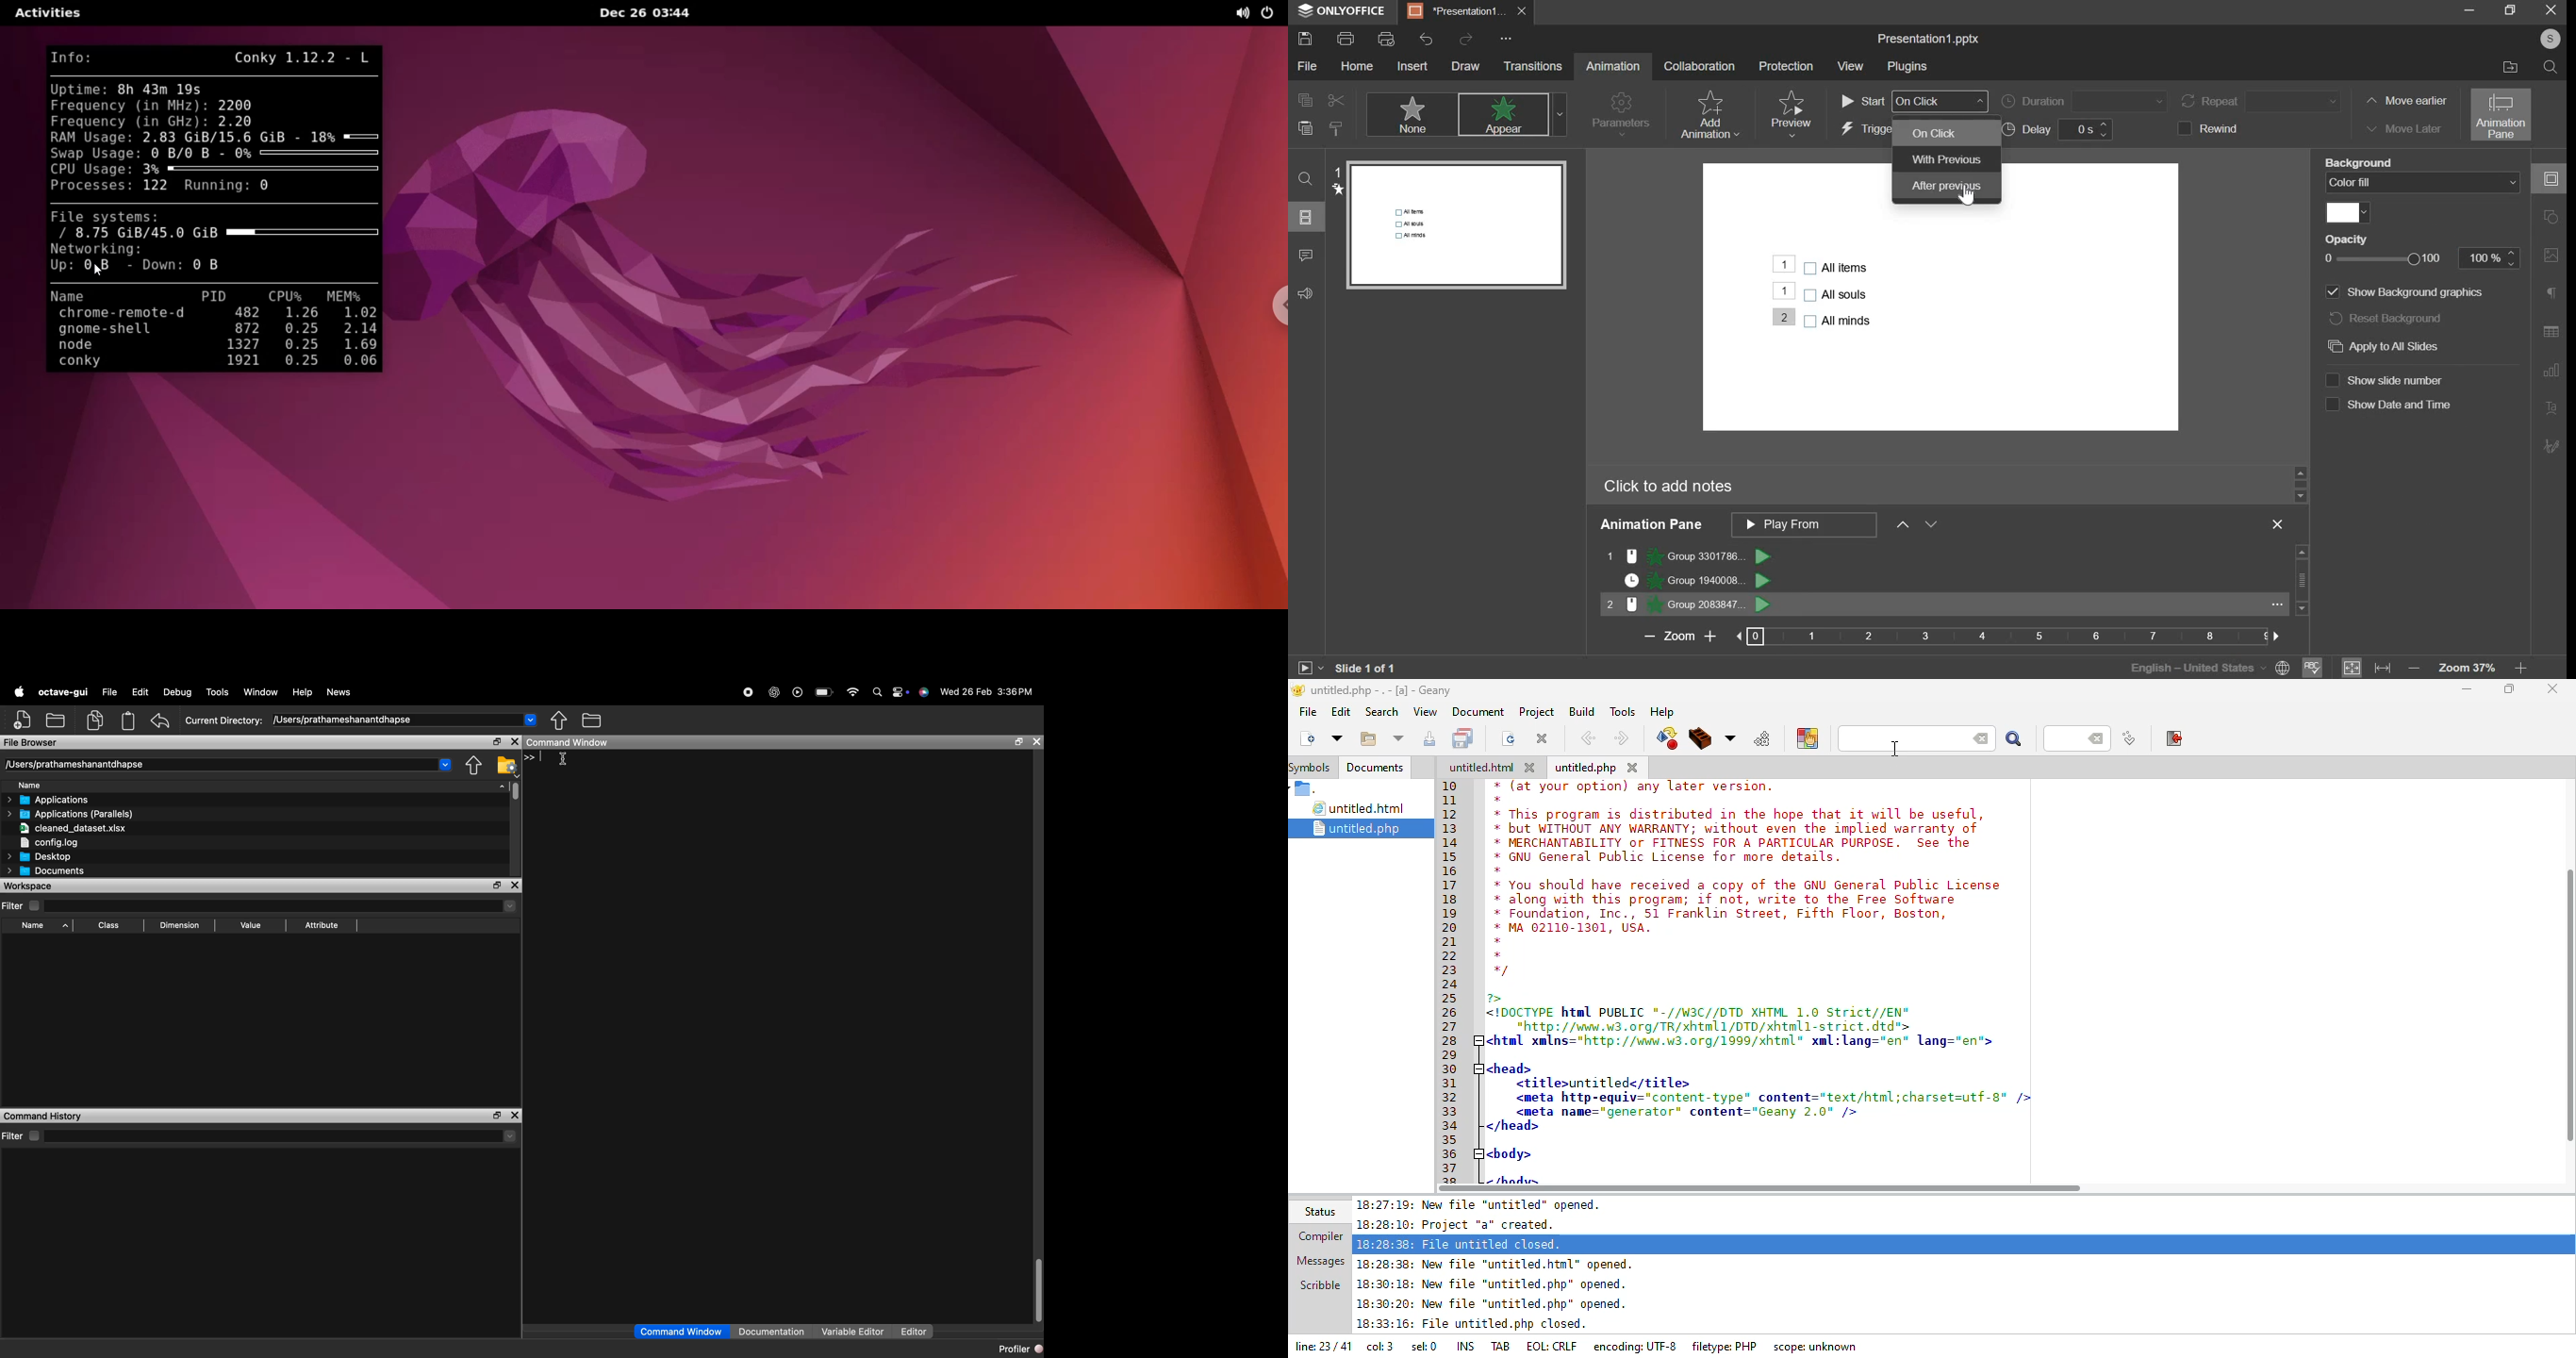  Describe the element at coordinates (591, 721) in the screenshot. I see `One directory up` at that location.